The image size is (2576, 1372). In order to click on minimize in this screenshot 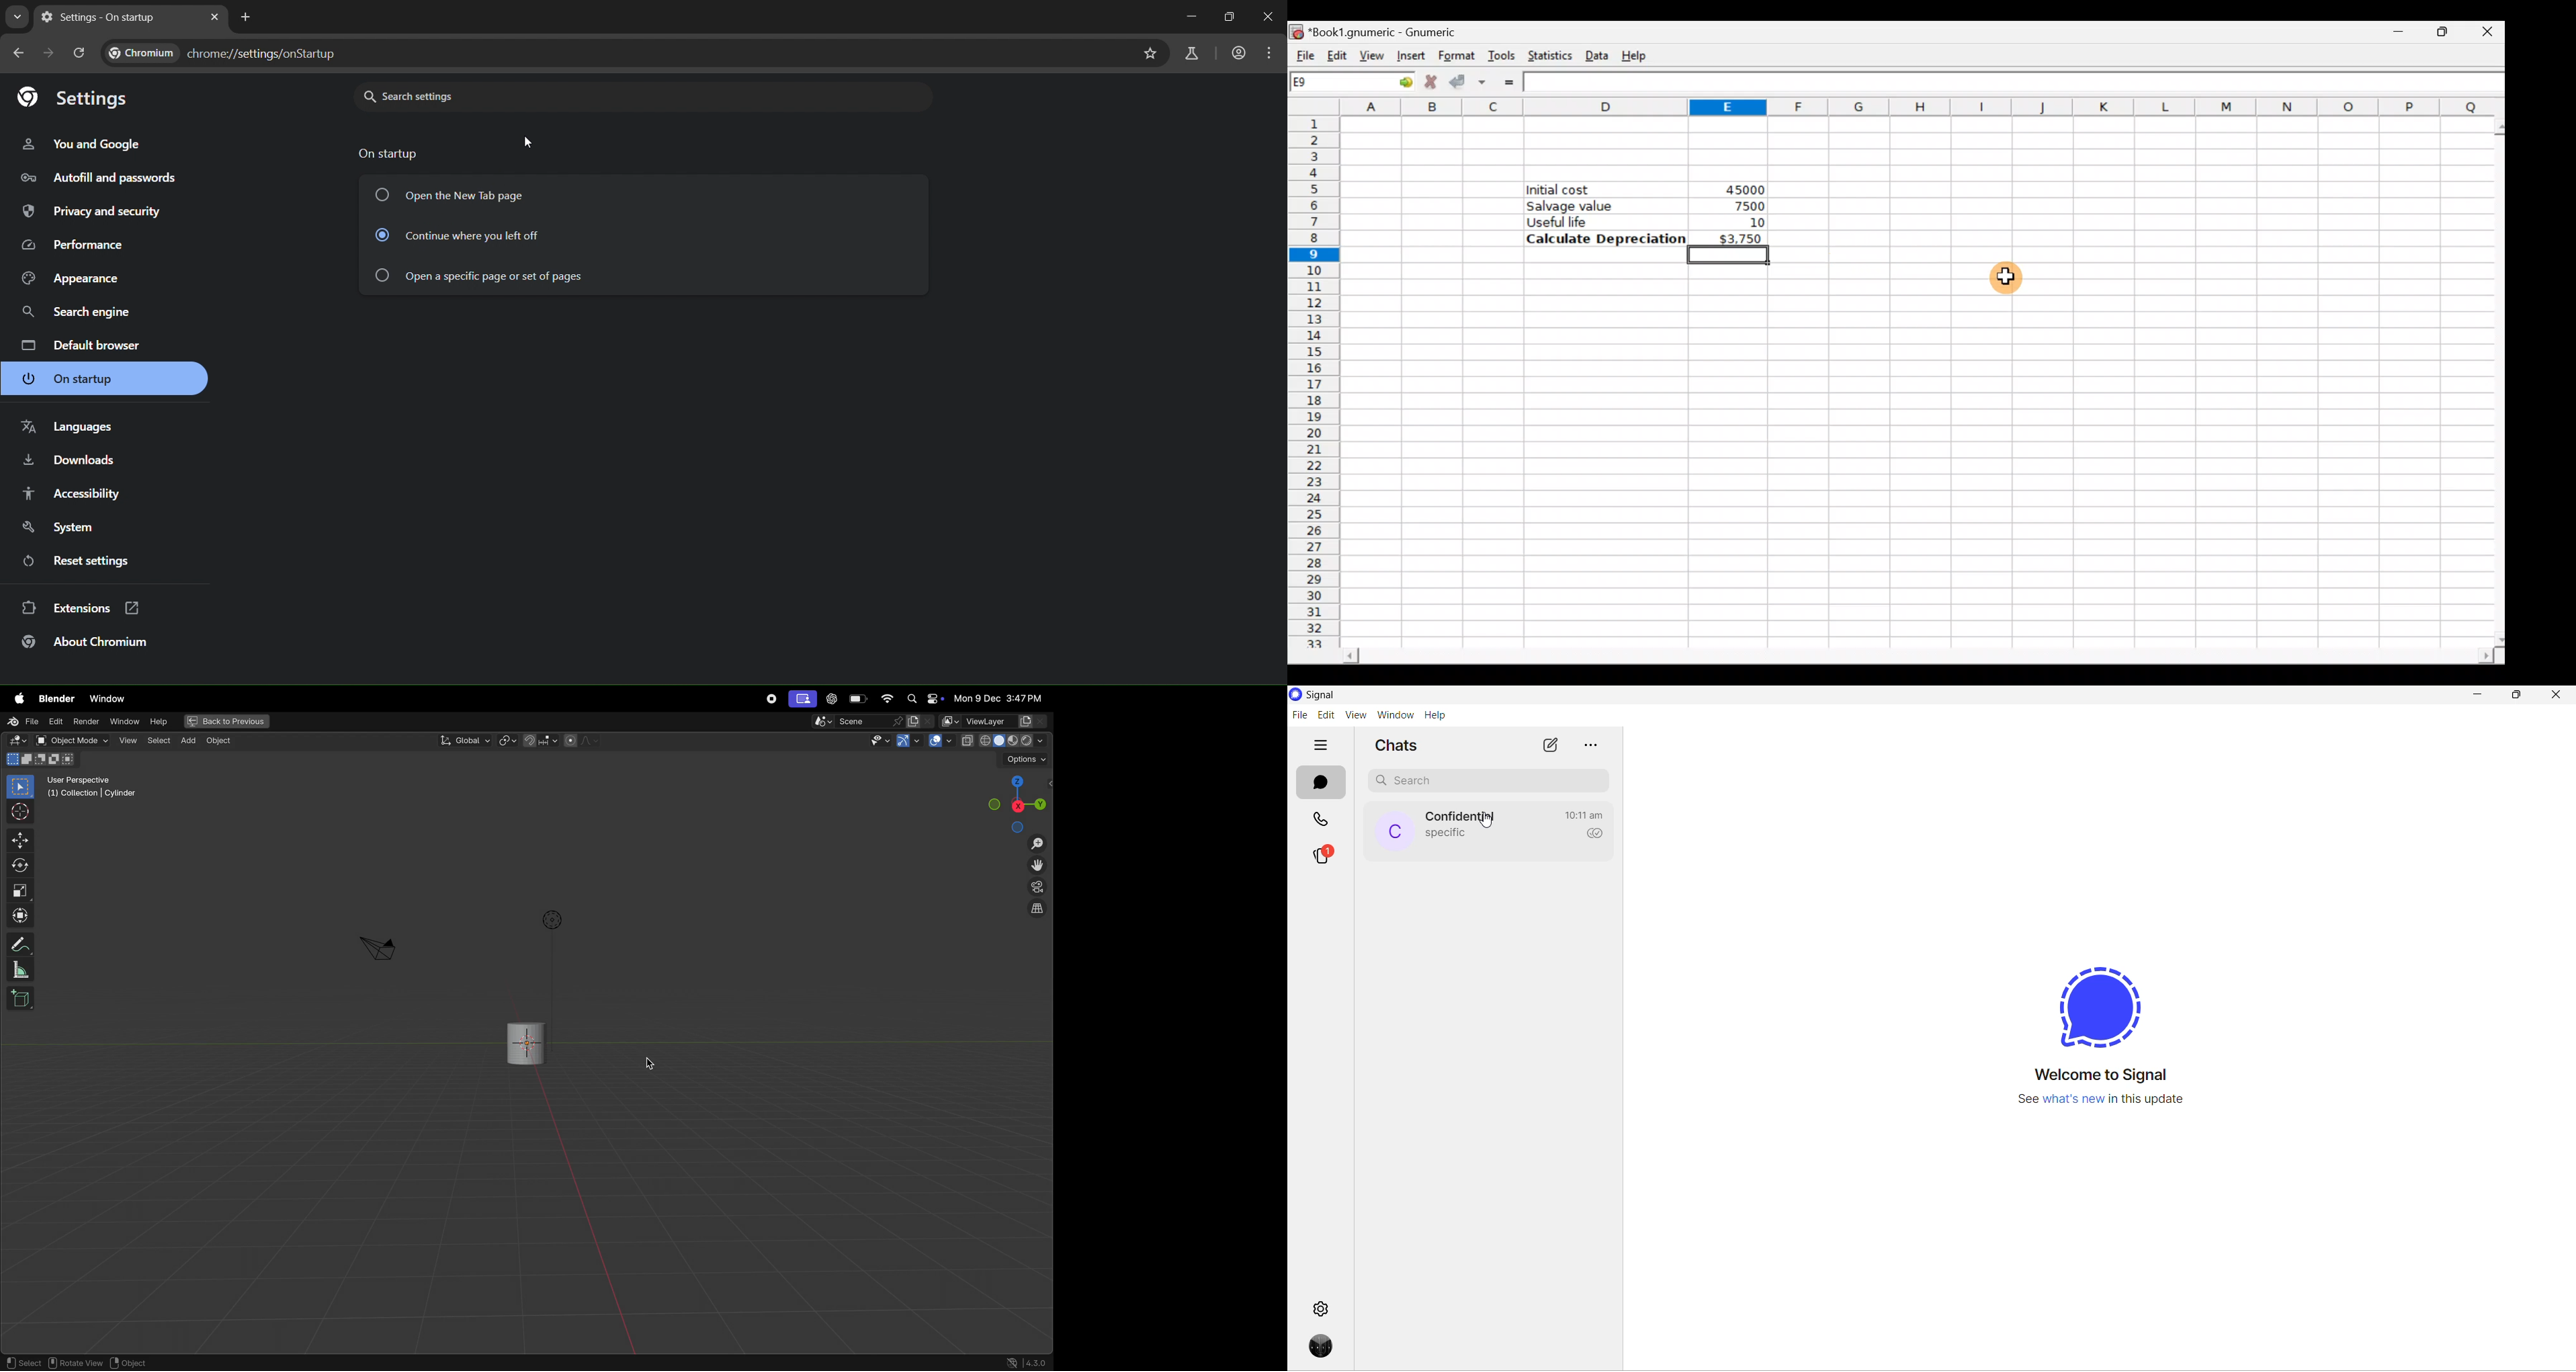, I will do `click(2478, 697)`.